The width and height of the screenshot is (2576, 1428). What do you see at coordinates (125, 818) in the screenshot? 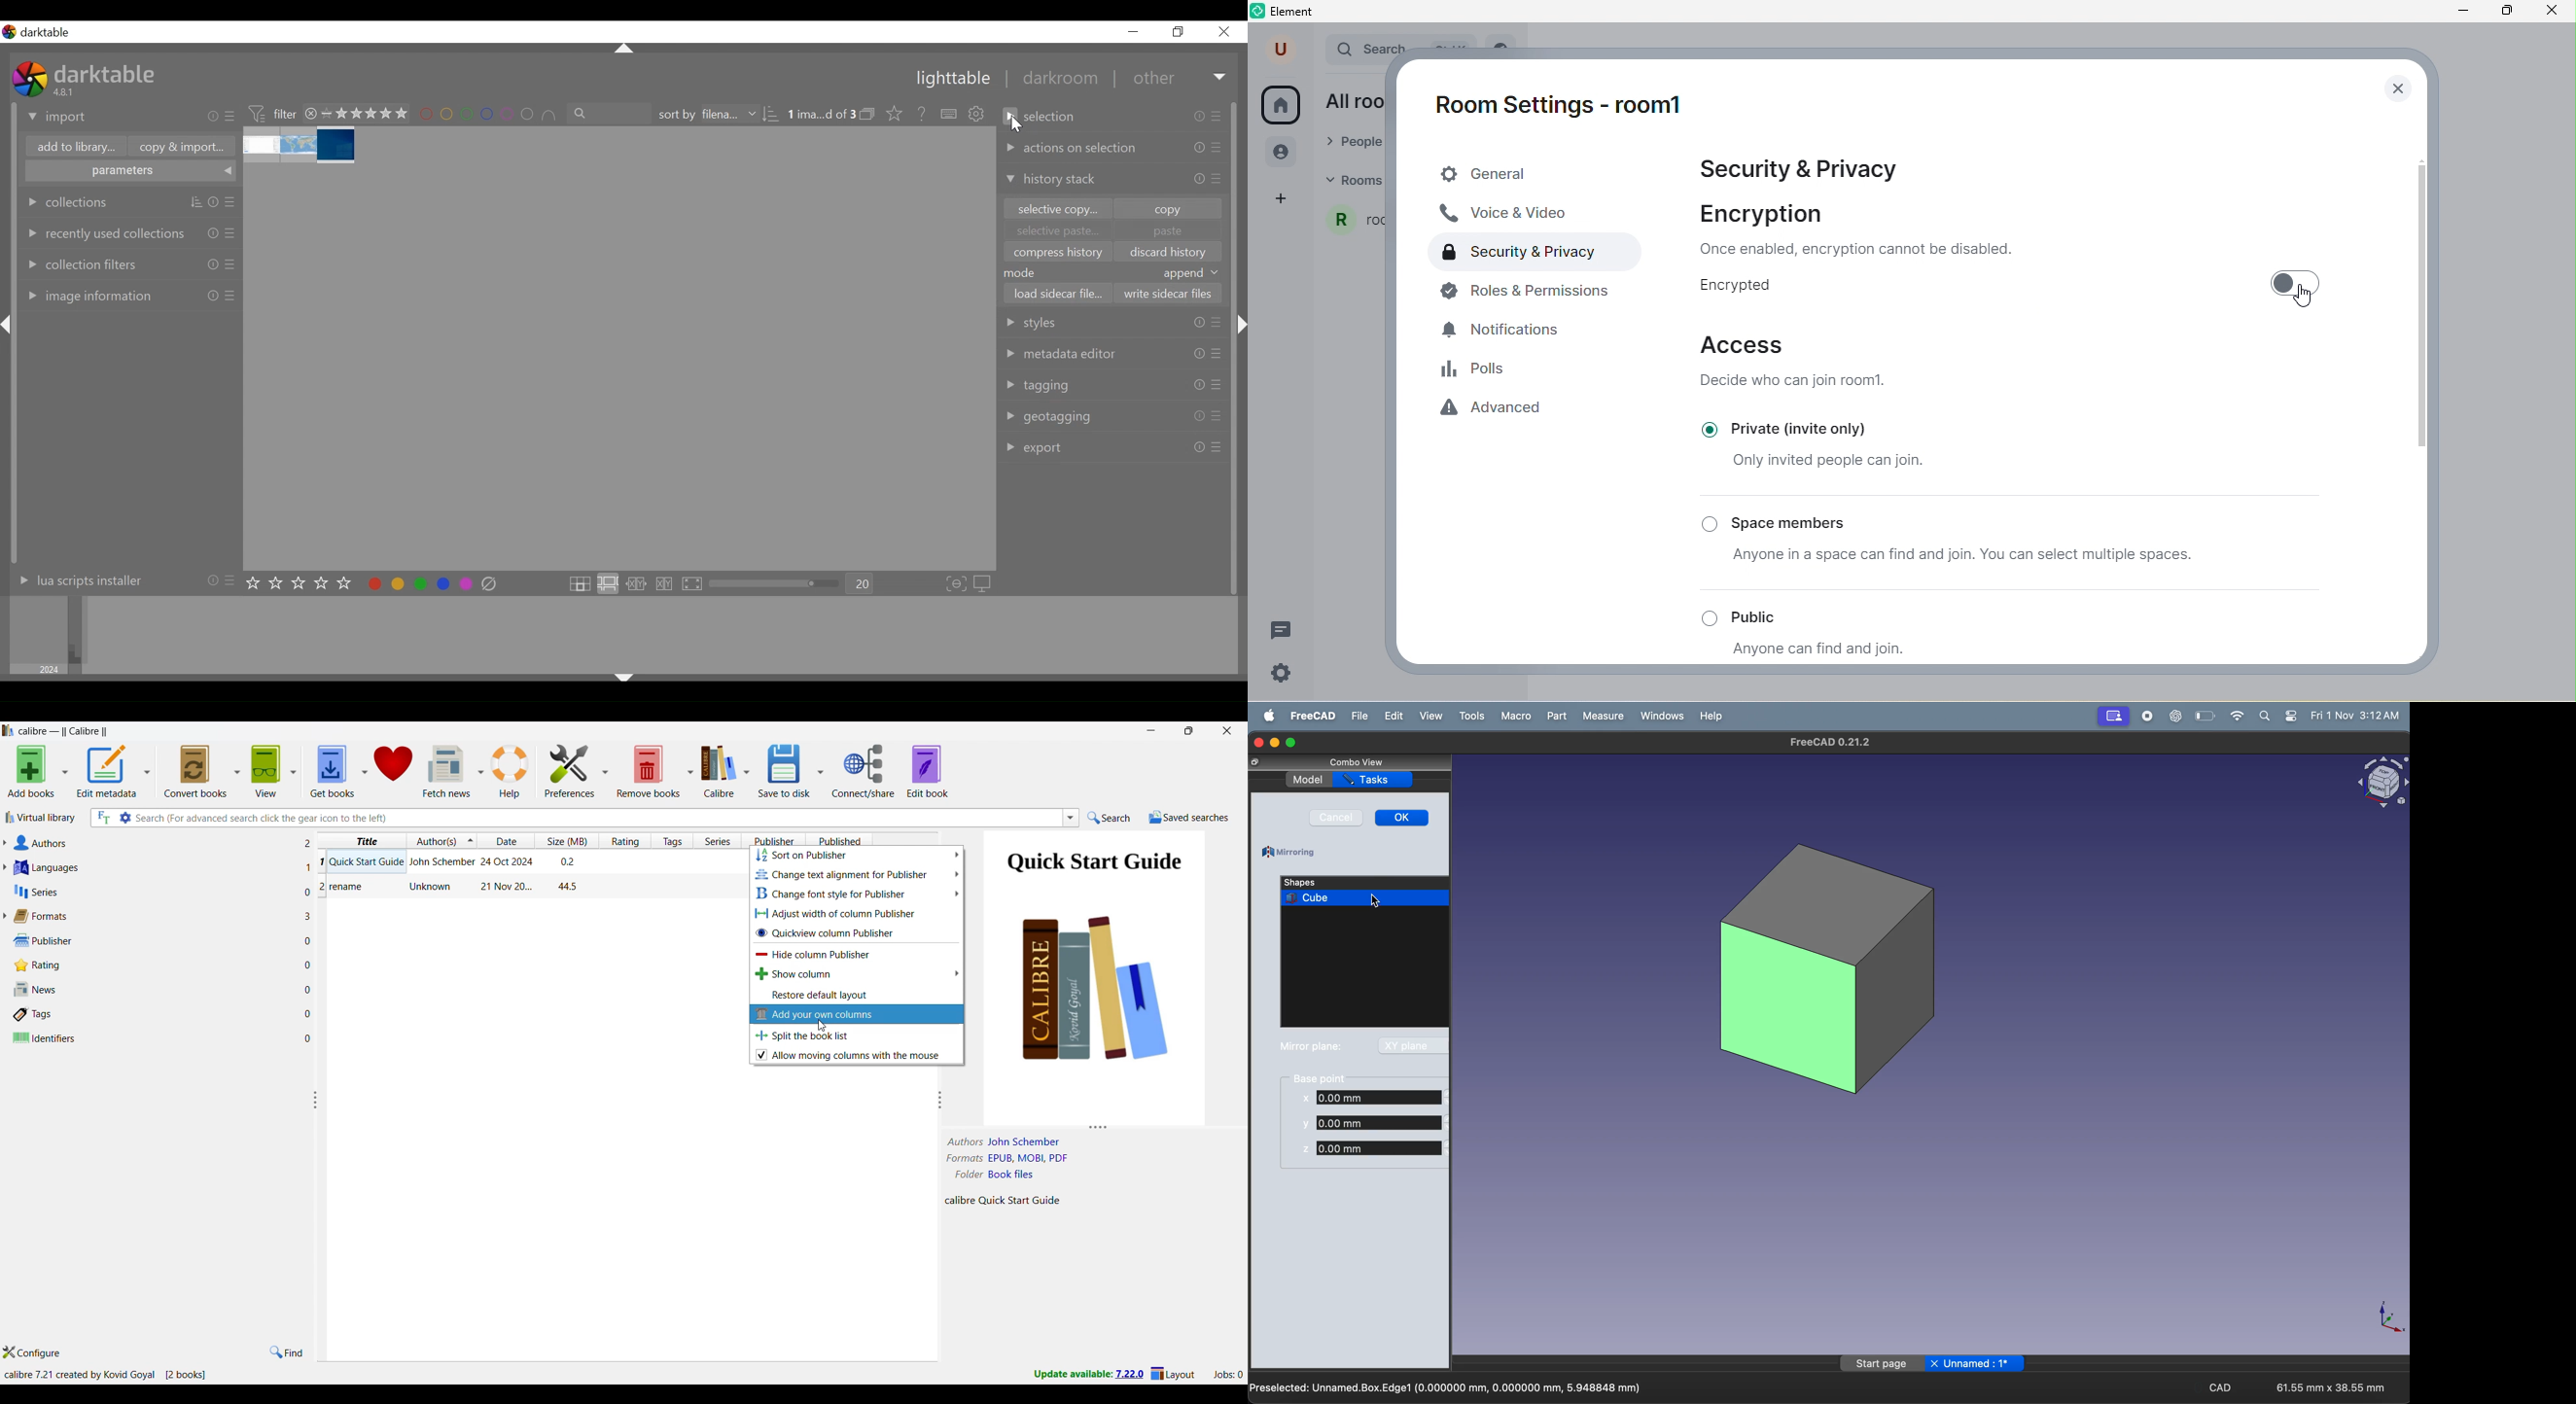
I see `Advanced search` at bounding box center [125, 818].